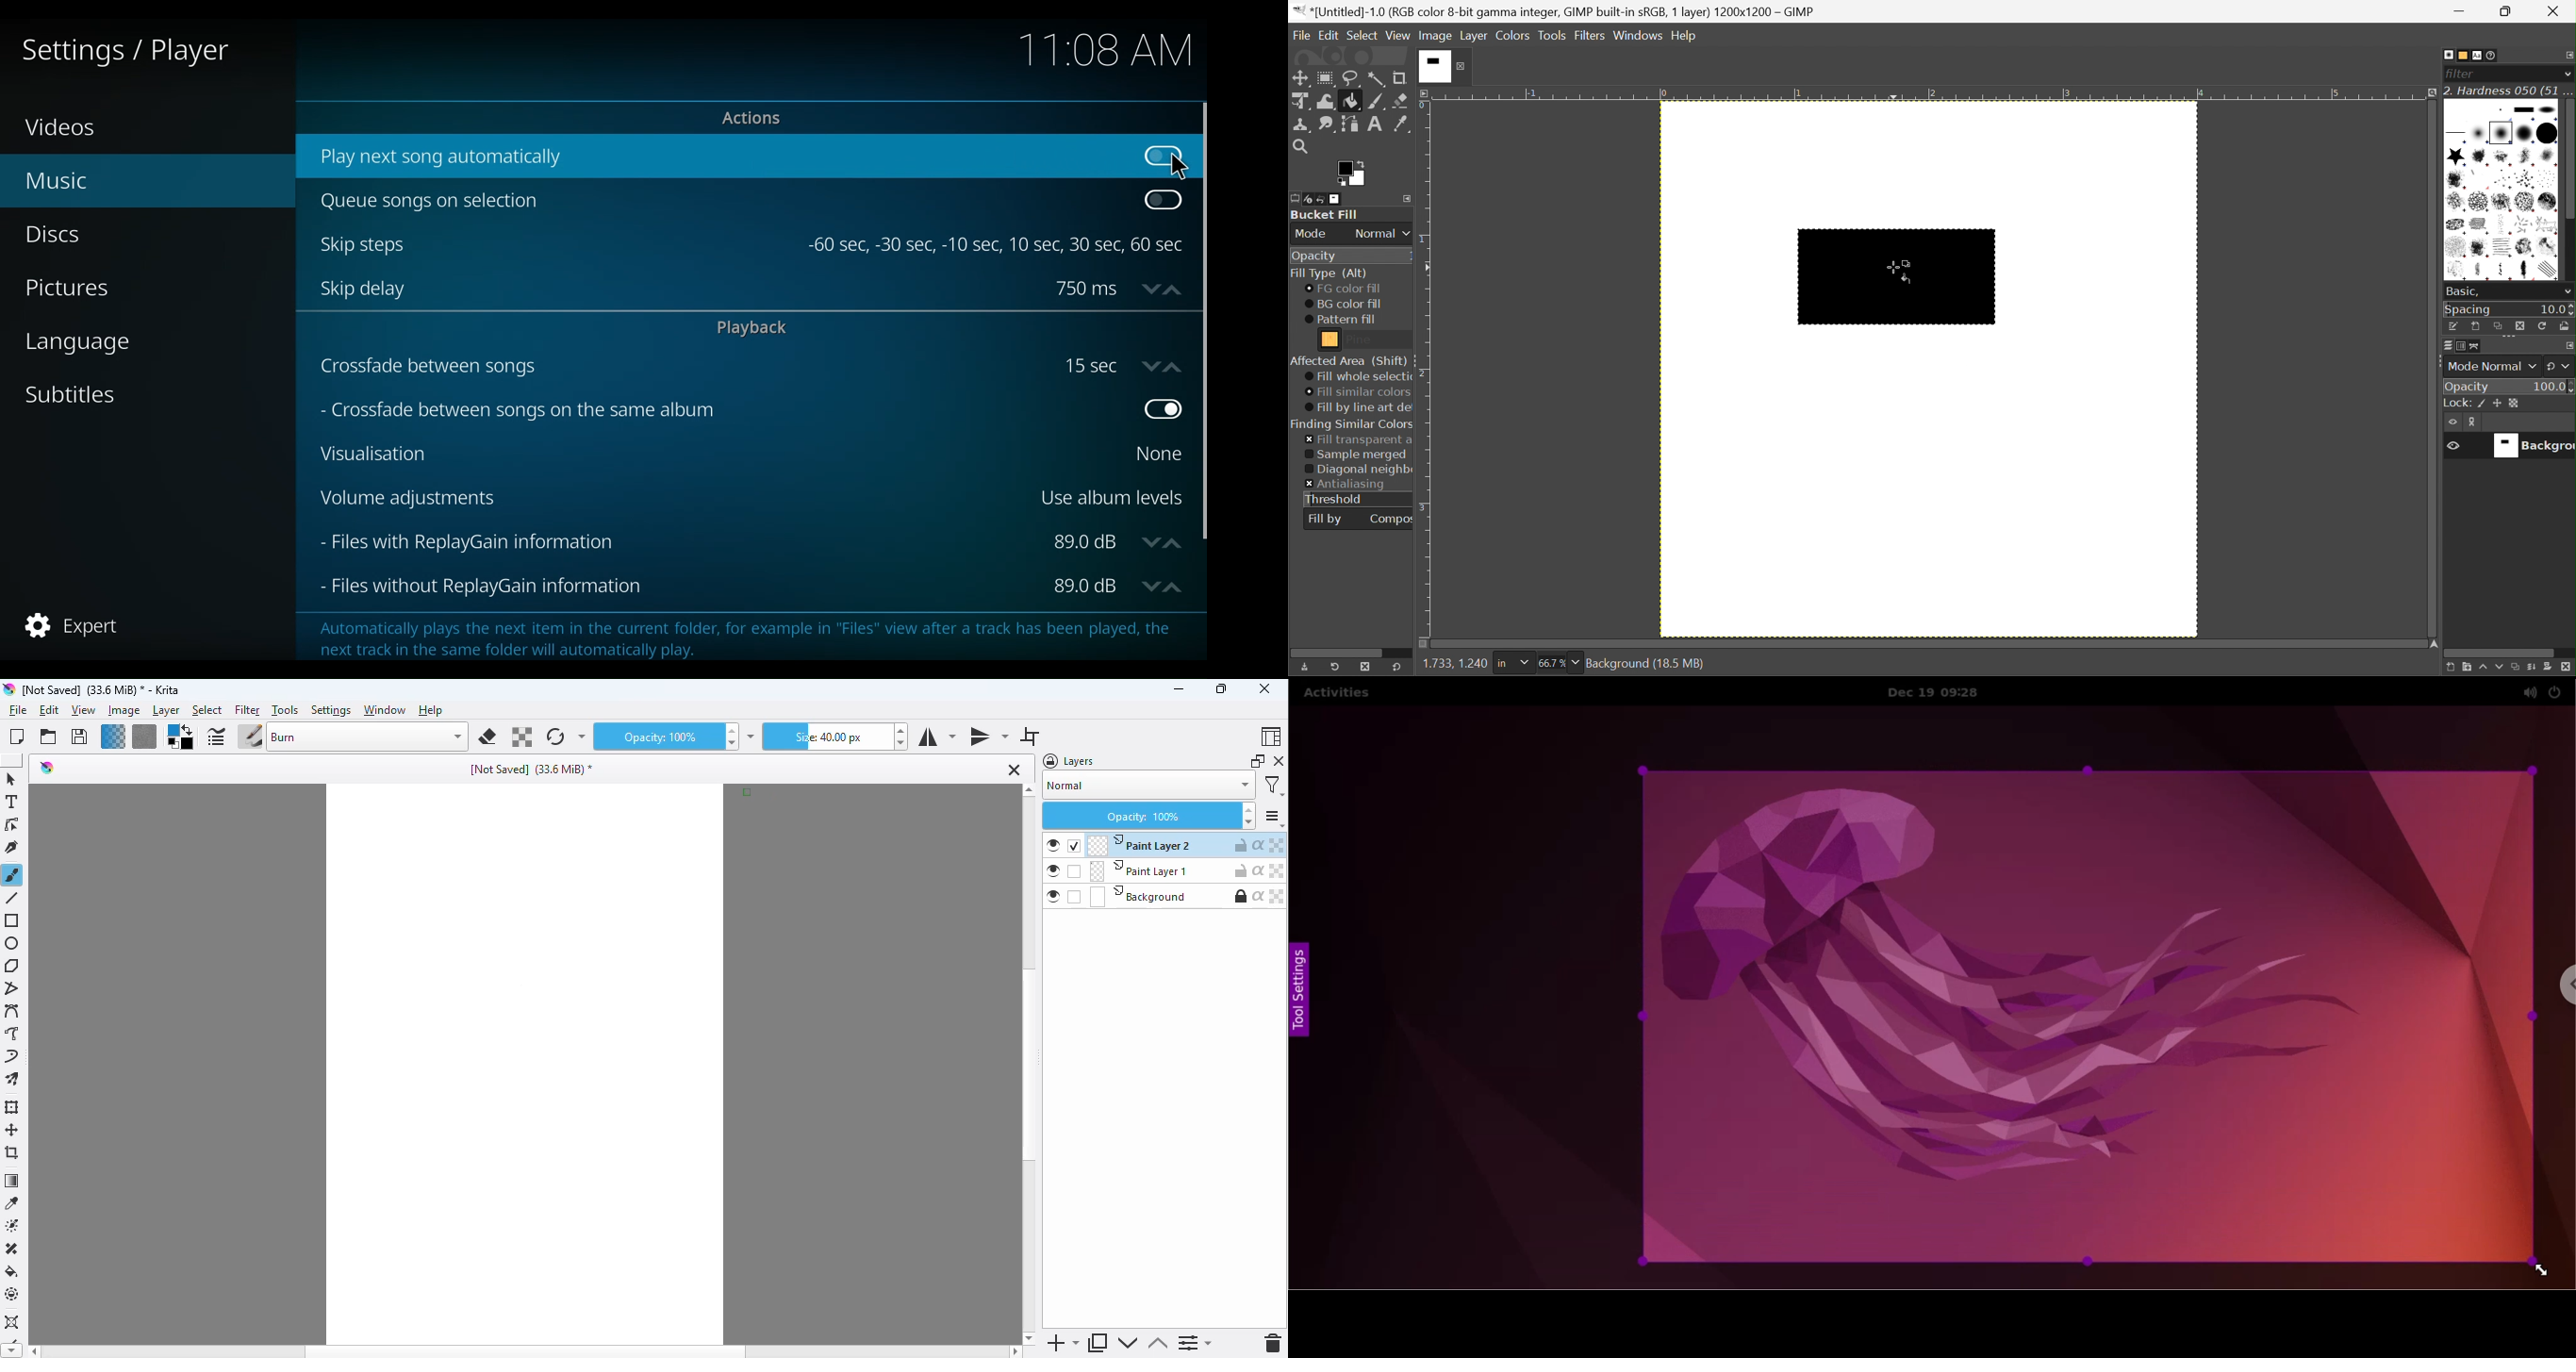  What do you see at coordinates (1029, 789) in the screenshot?
I see `scroll up` at bounding box center [1029, 789].